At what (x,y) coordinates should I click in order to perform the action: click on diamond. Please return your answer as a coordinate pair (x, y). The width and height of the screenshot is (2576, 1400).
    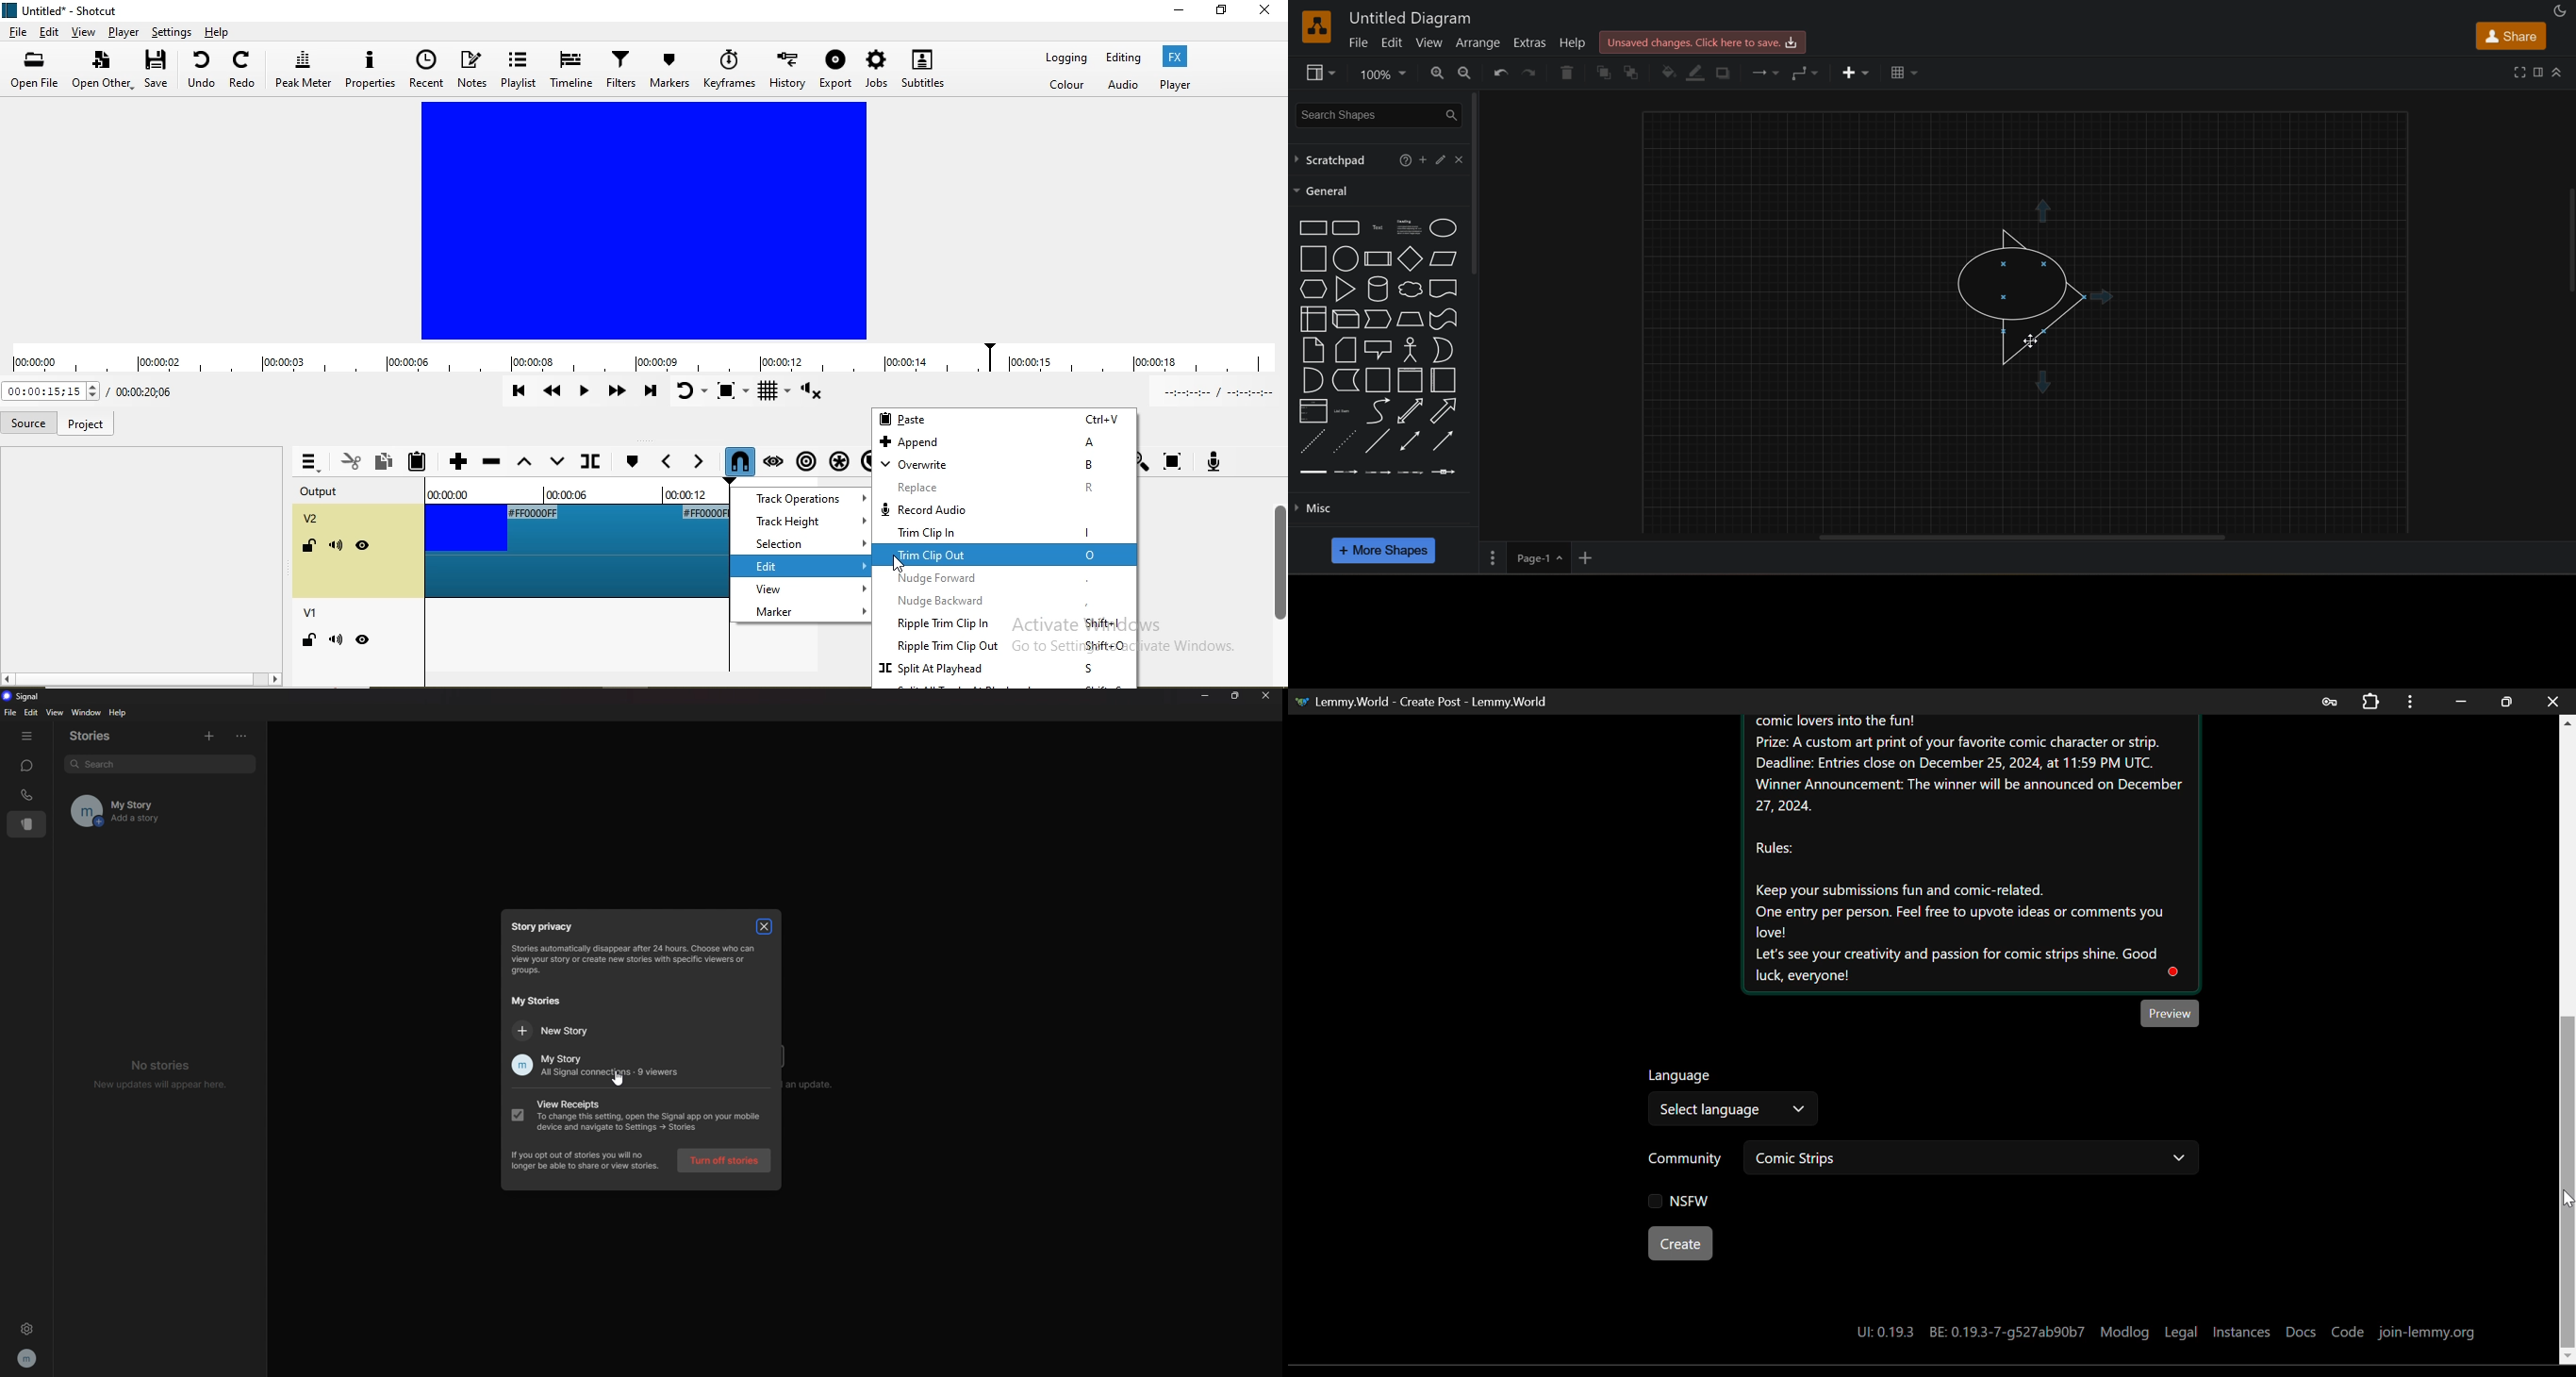
    Looking at the image, I should click on (1410, 258).